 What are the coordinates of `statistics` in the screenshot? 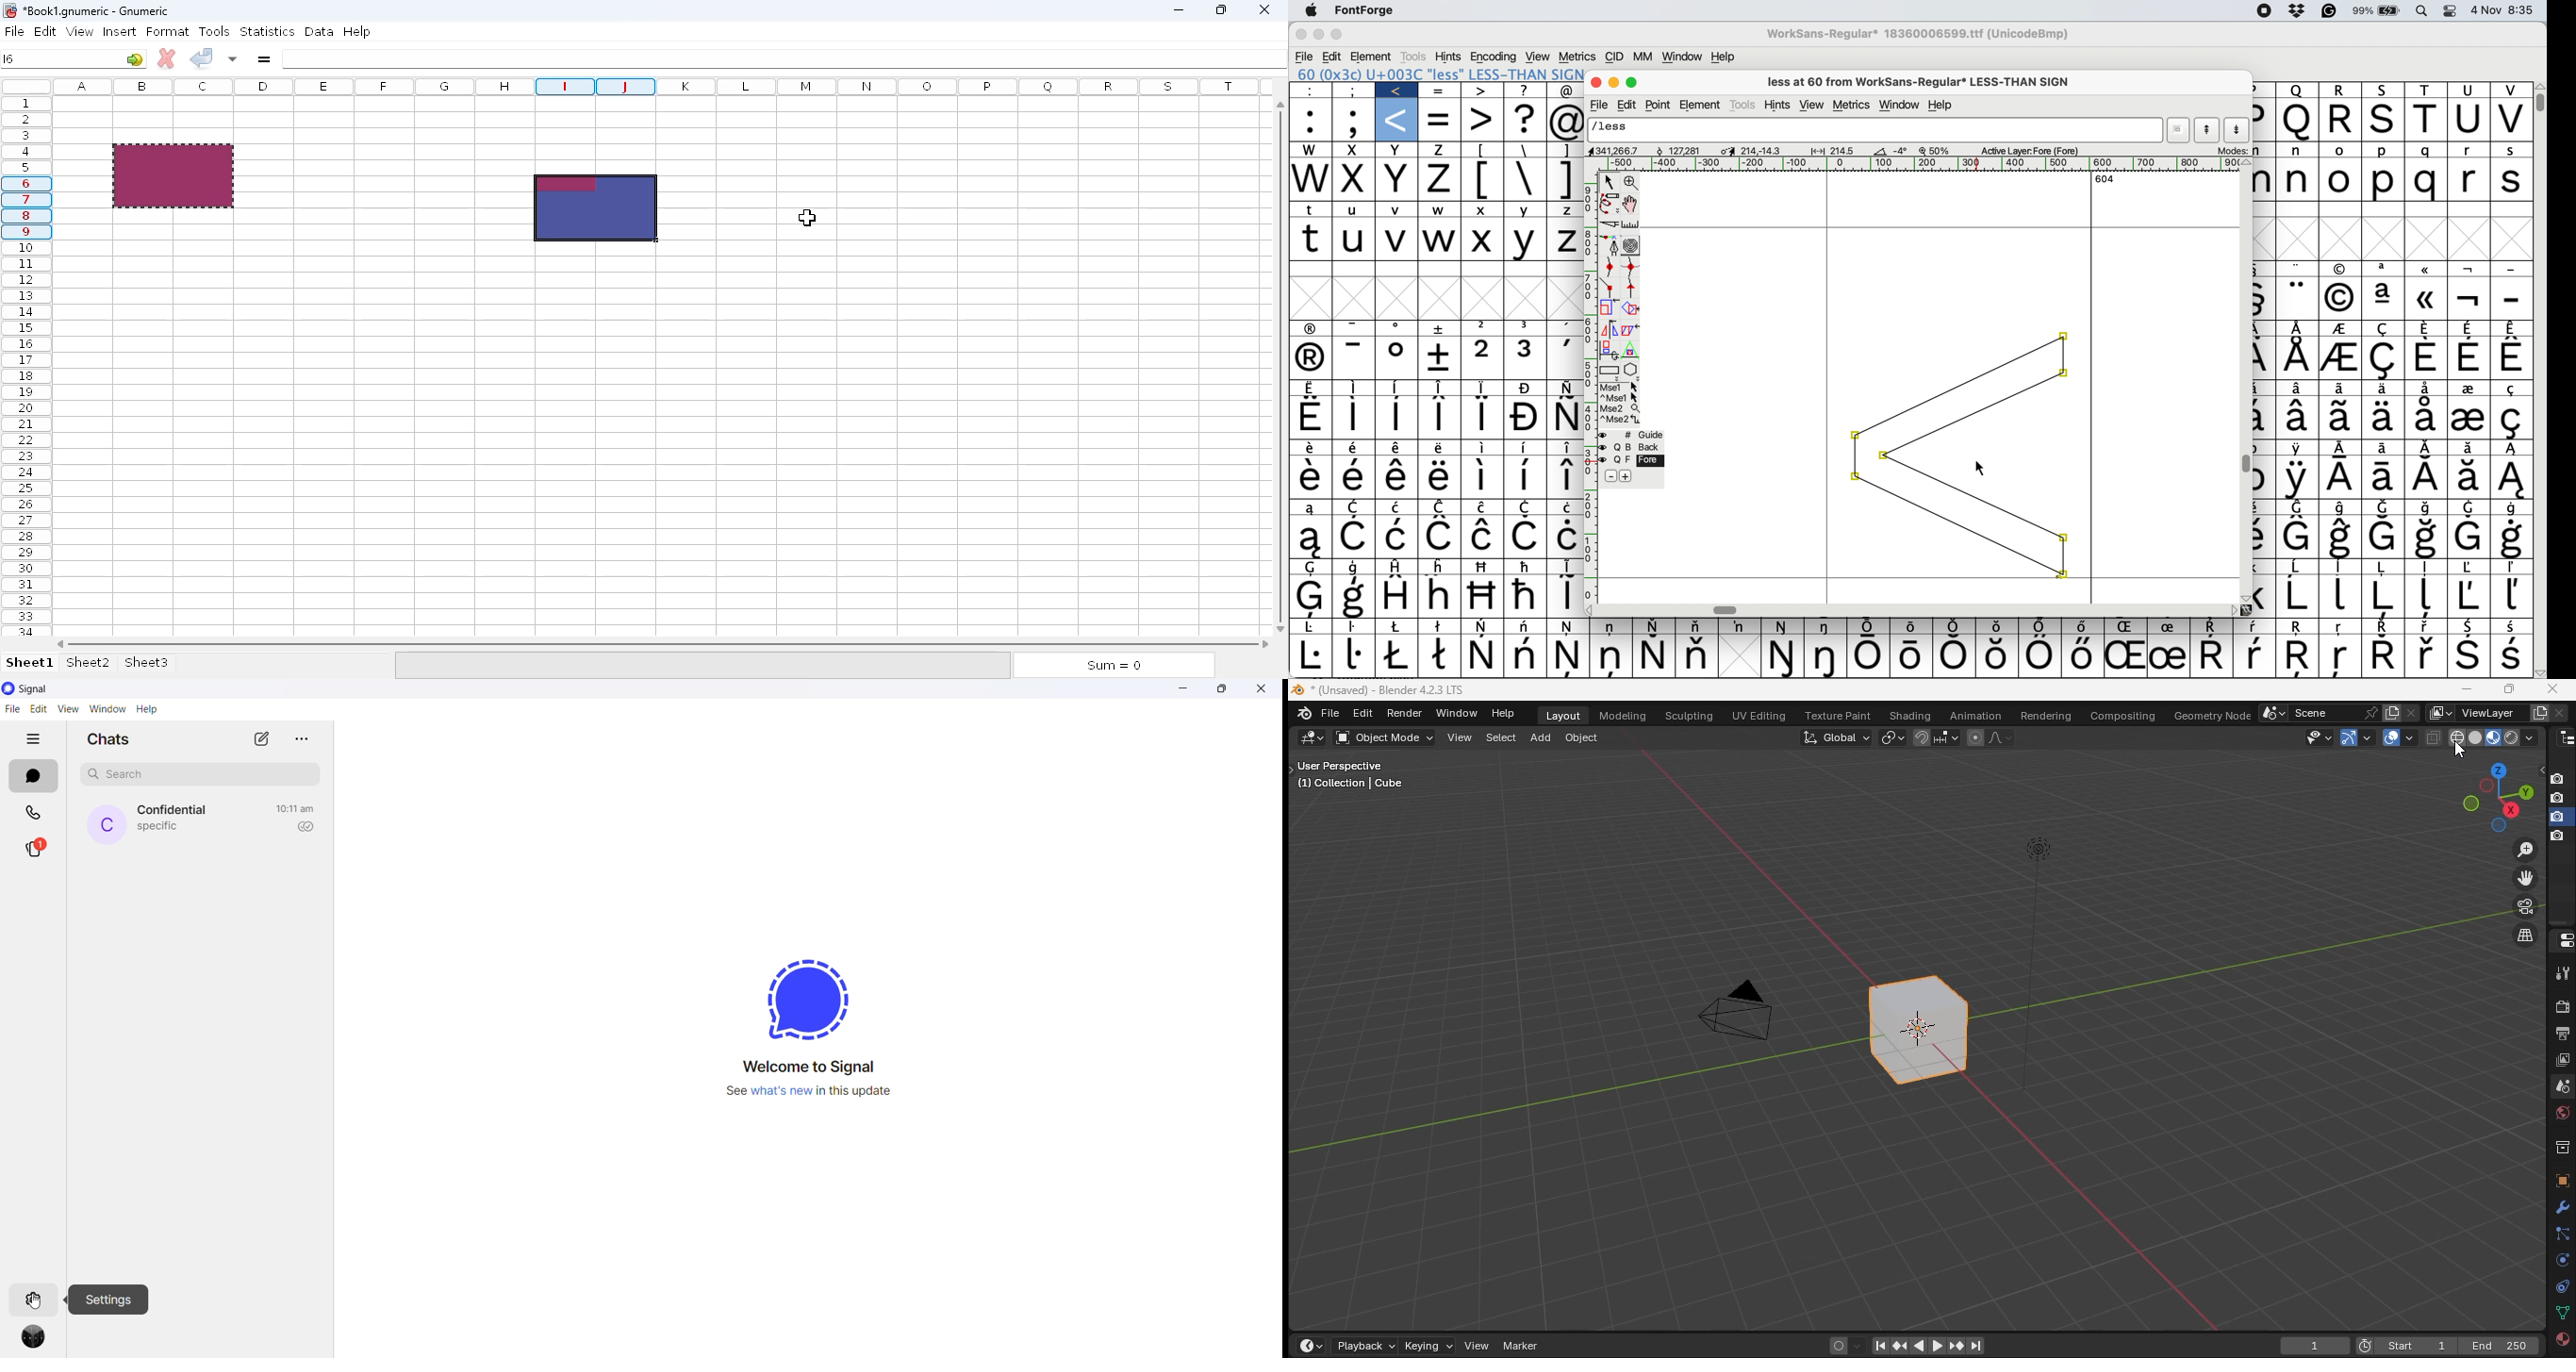 It's located at (267, 31).